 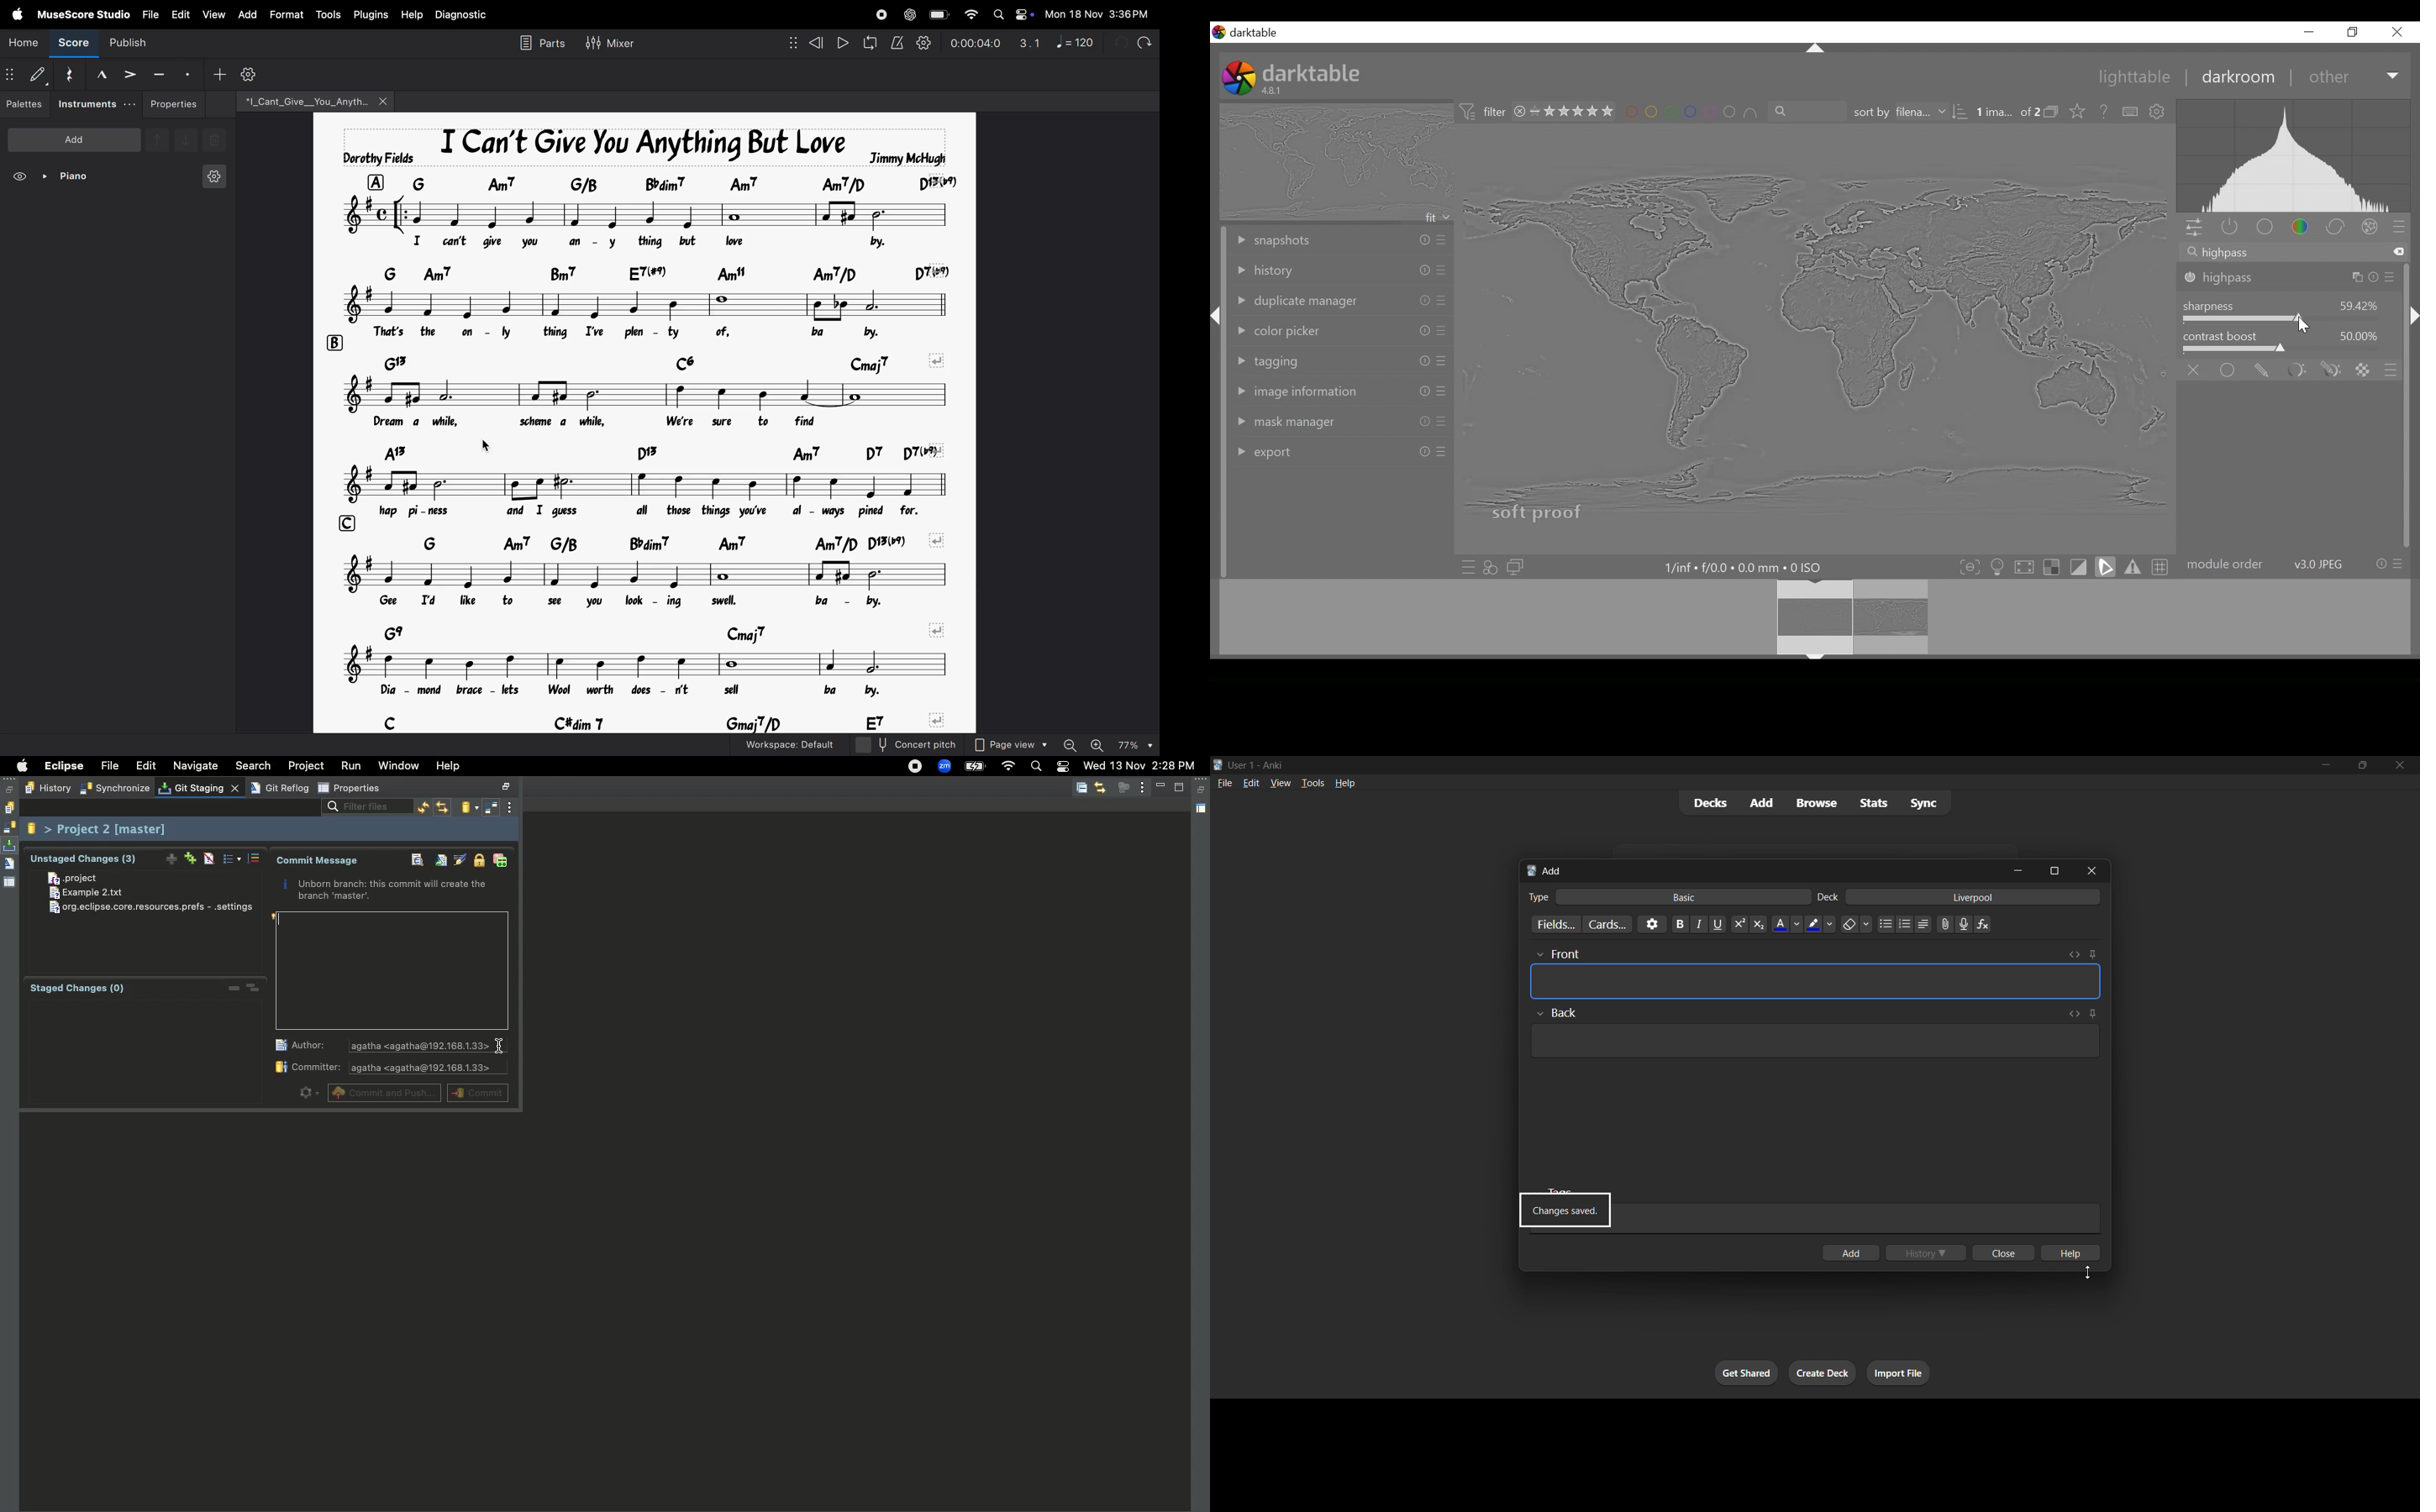 I want to click on accent, so click(x=130, y=76).